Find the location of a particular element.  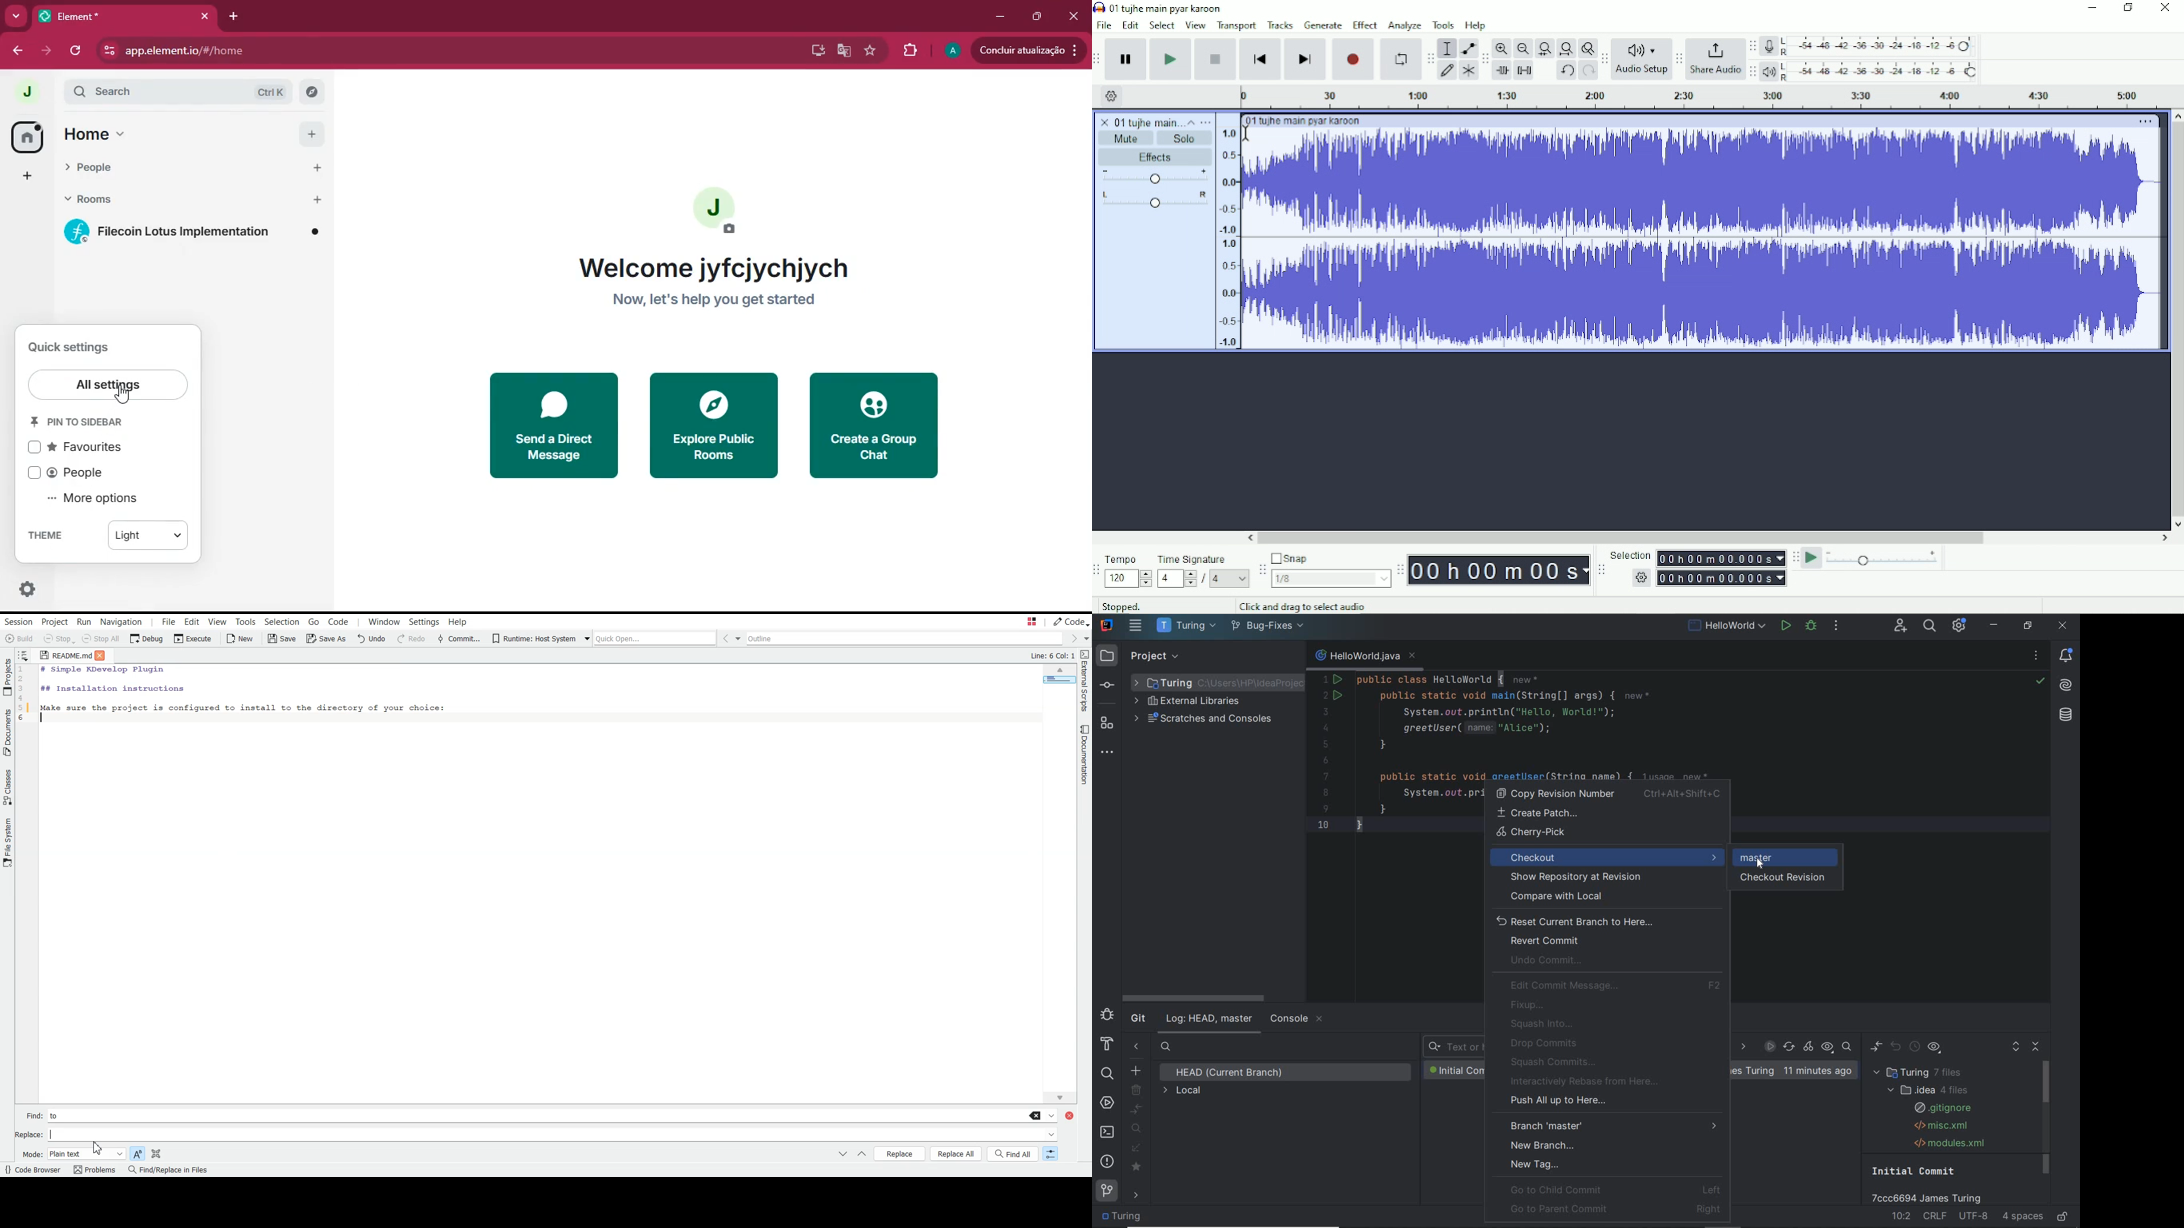

Solo is located at coordinates (1186, 139).